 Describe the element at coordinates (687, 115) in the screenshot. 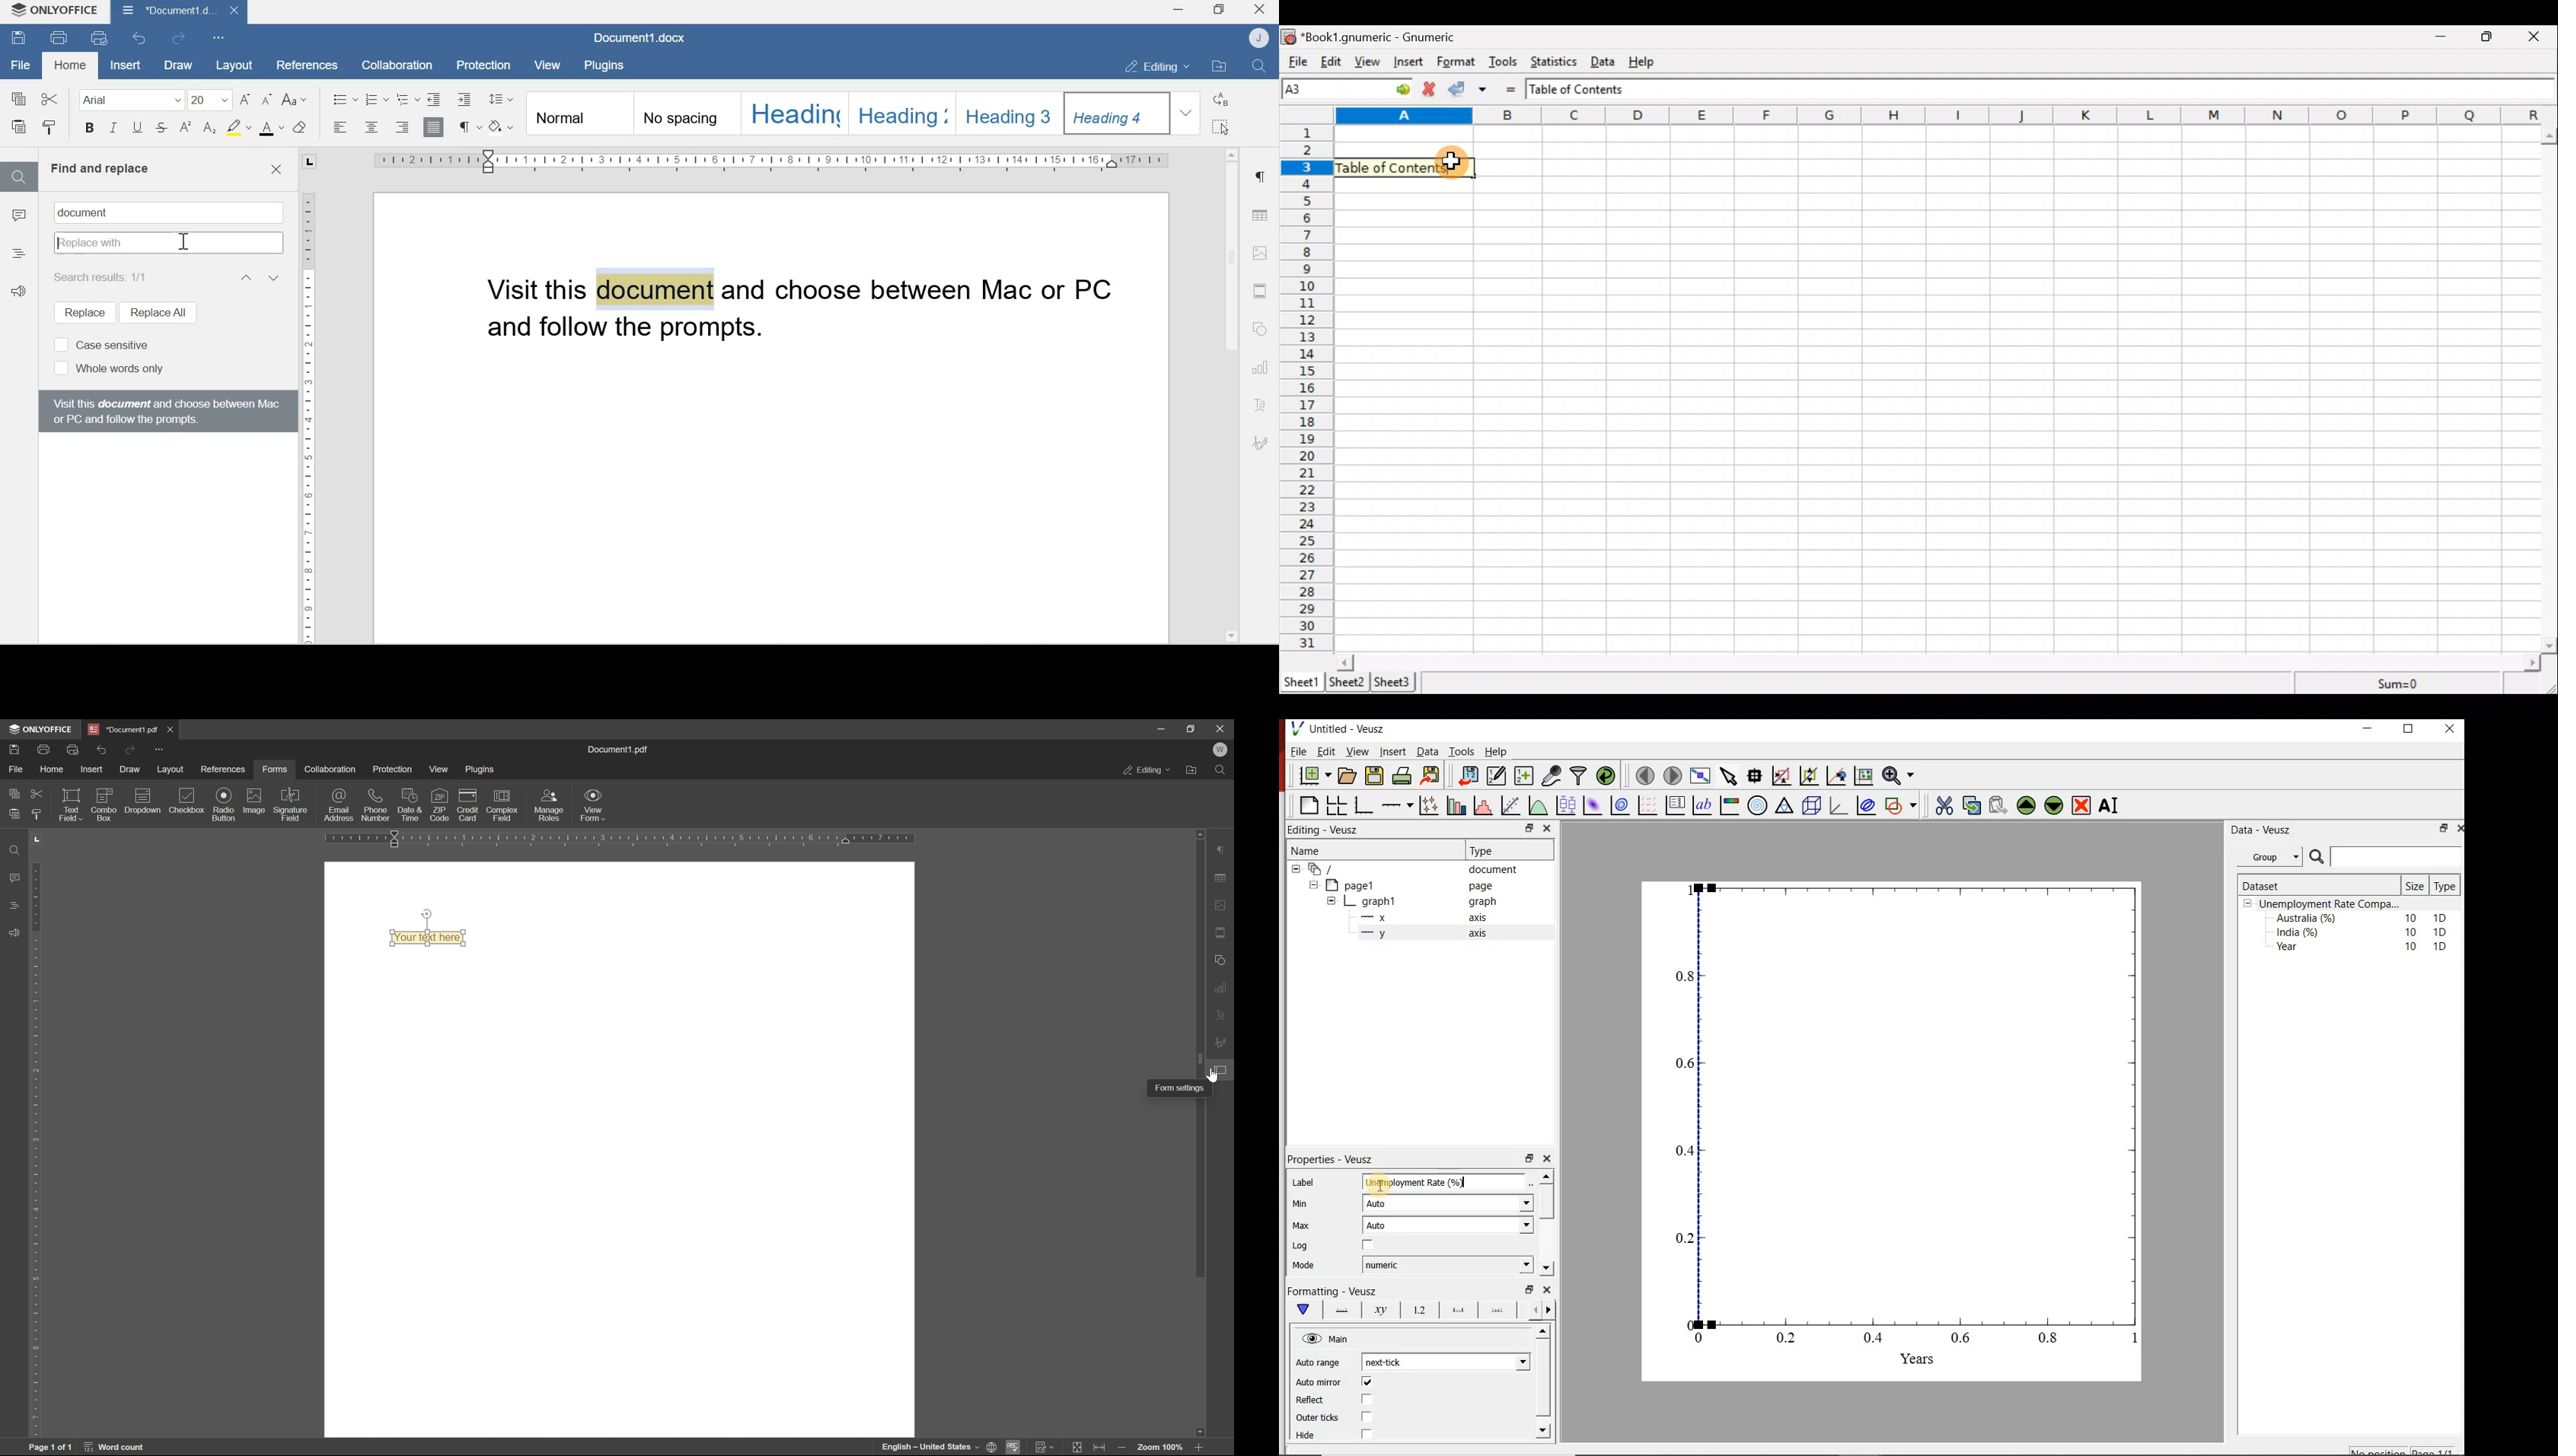

I see `No spacing` at that location.